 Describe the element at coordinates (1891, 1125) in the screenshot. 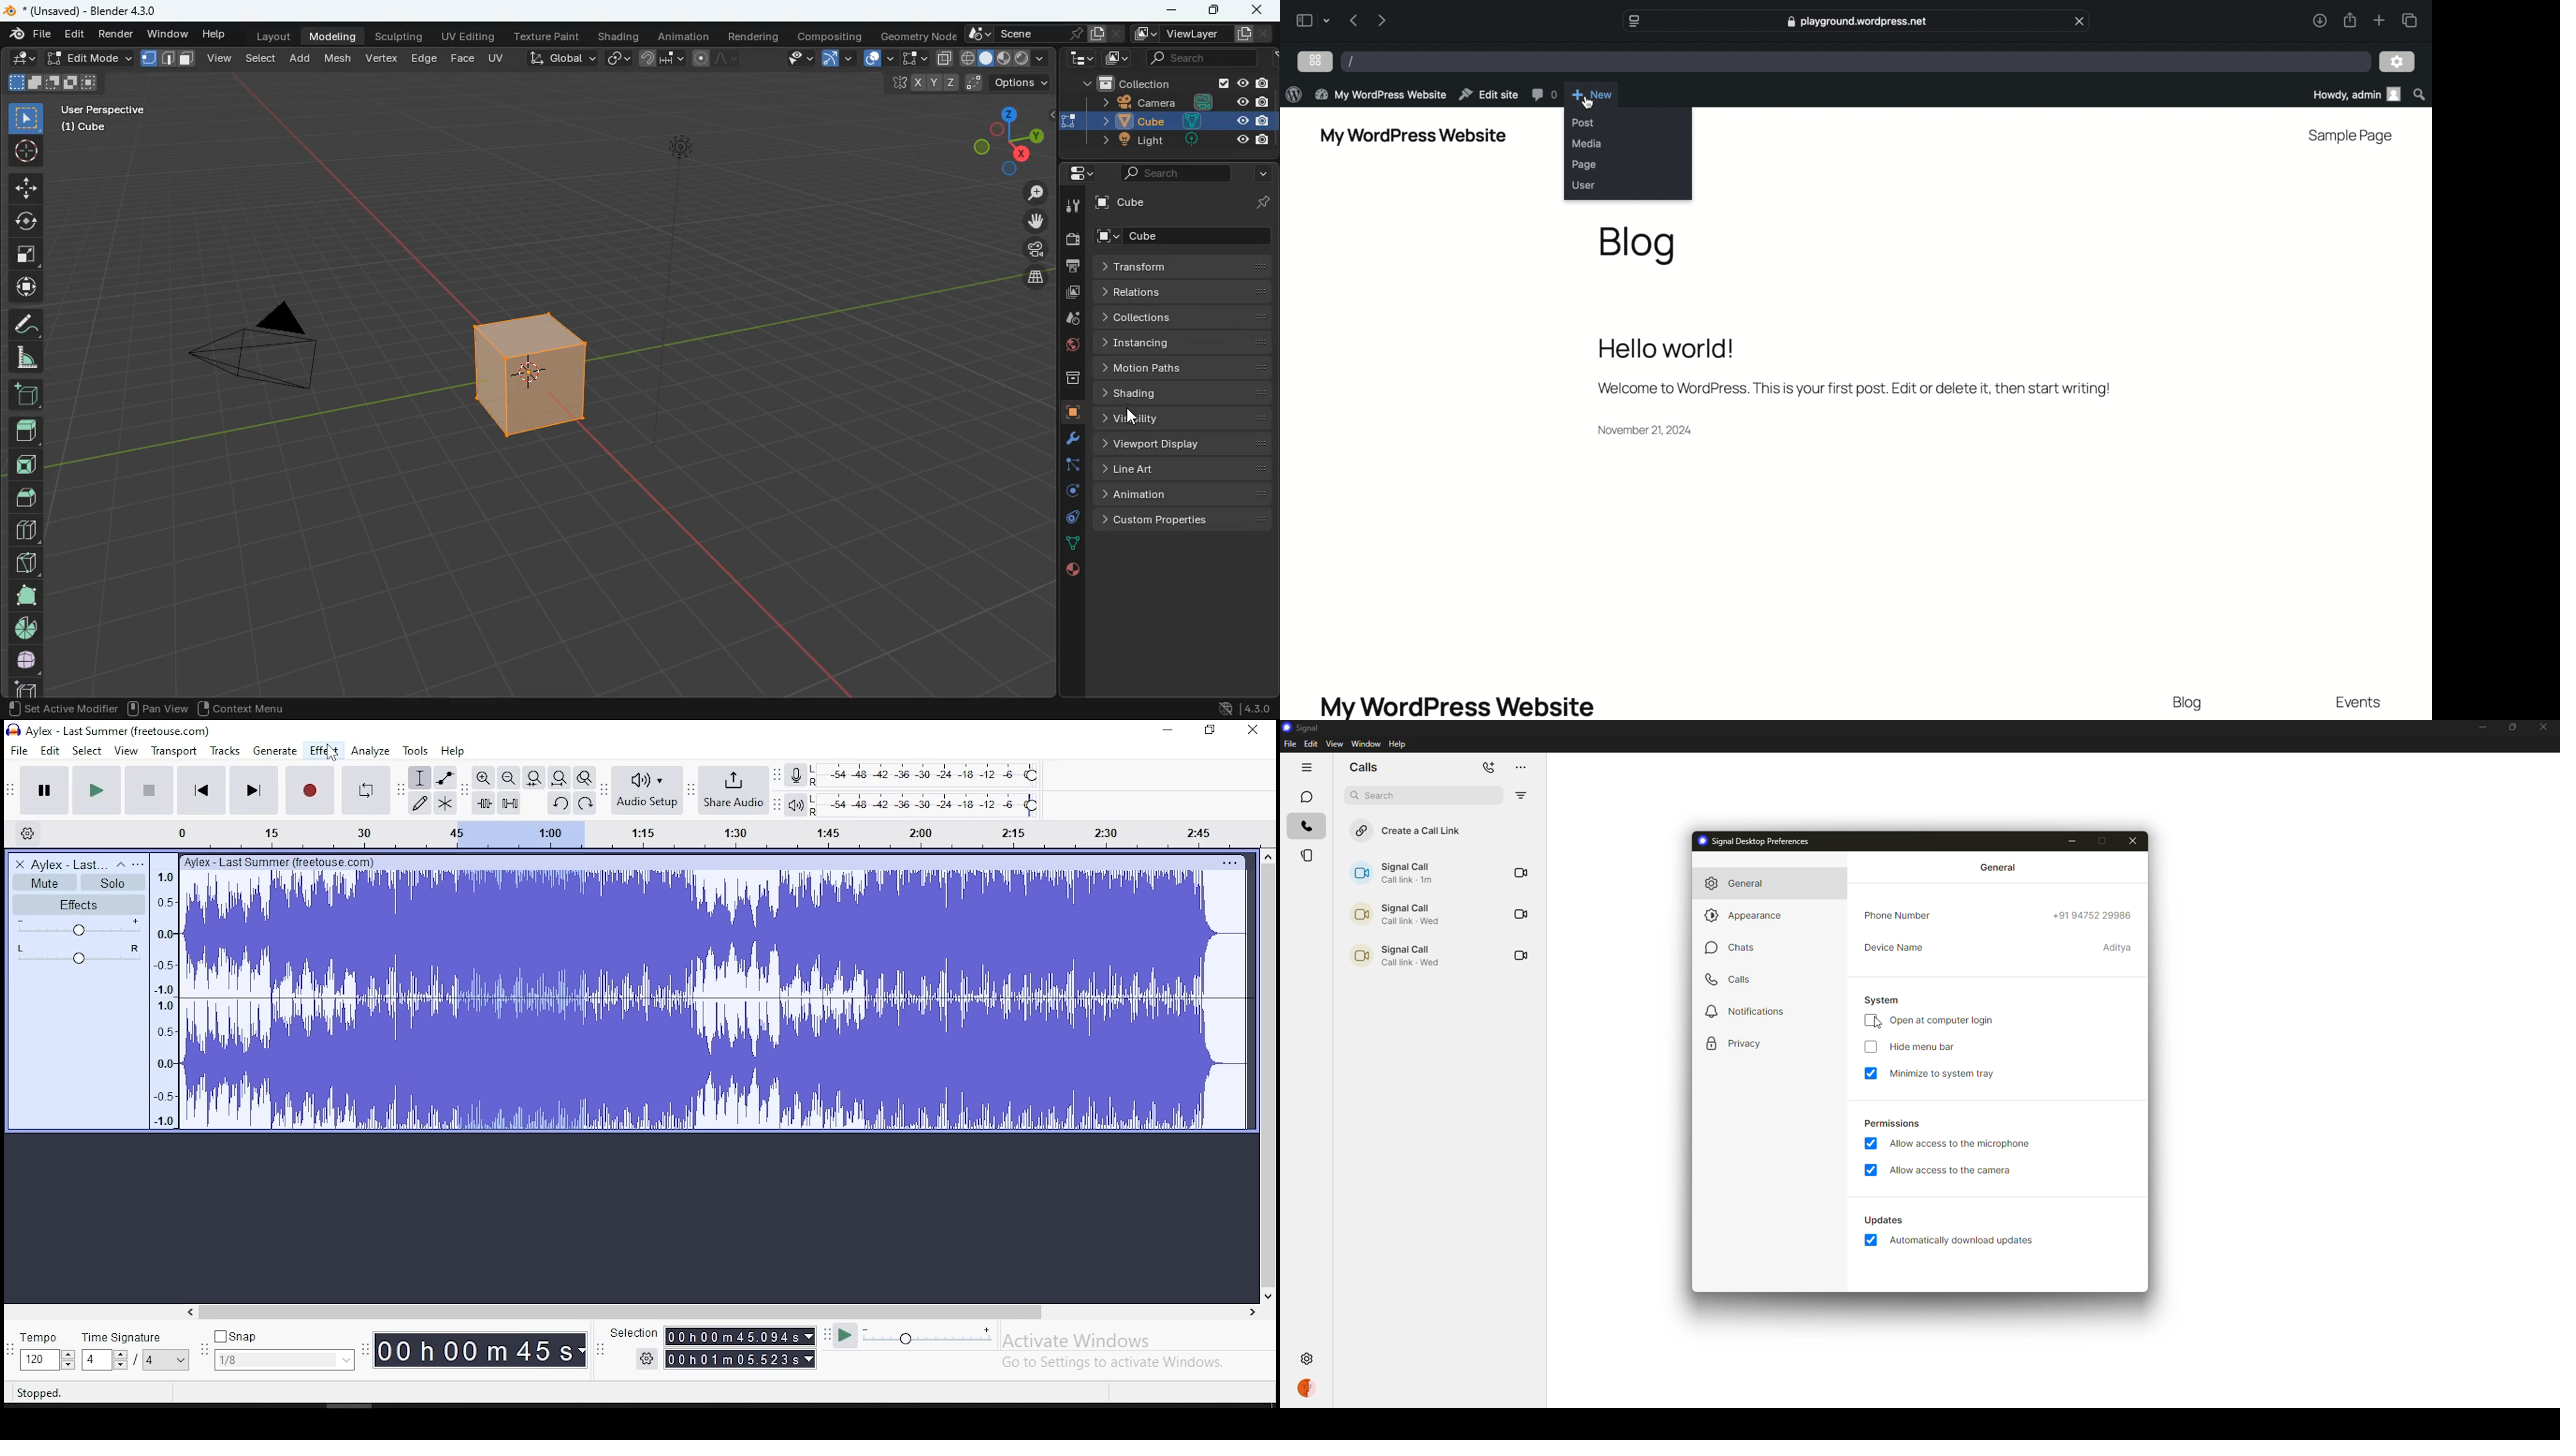

I see `permissions` at that location.